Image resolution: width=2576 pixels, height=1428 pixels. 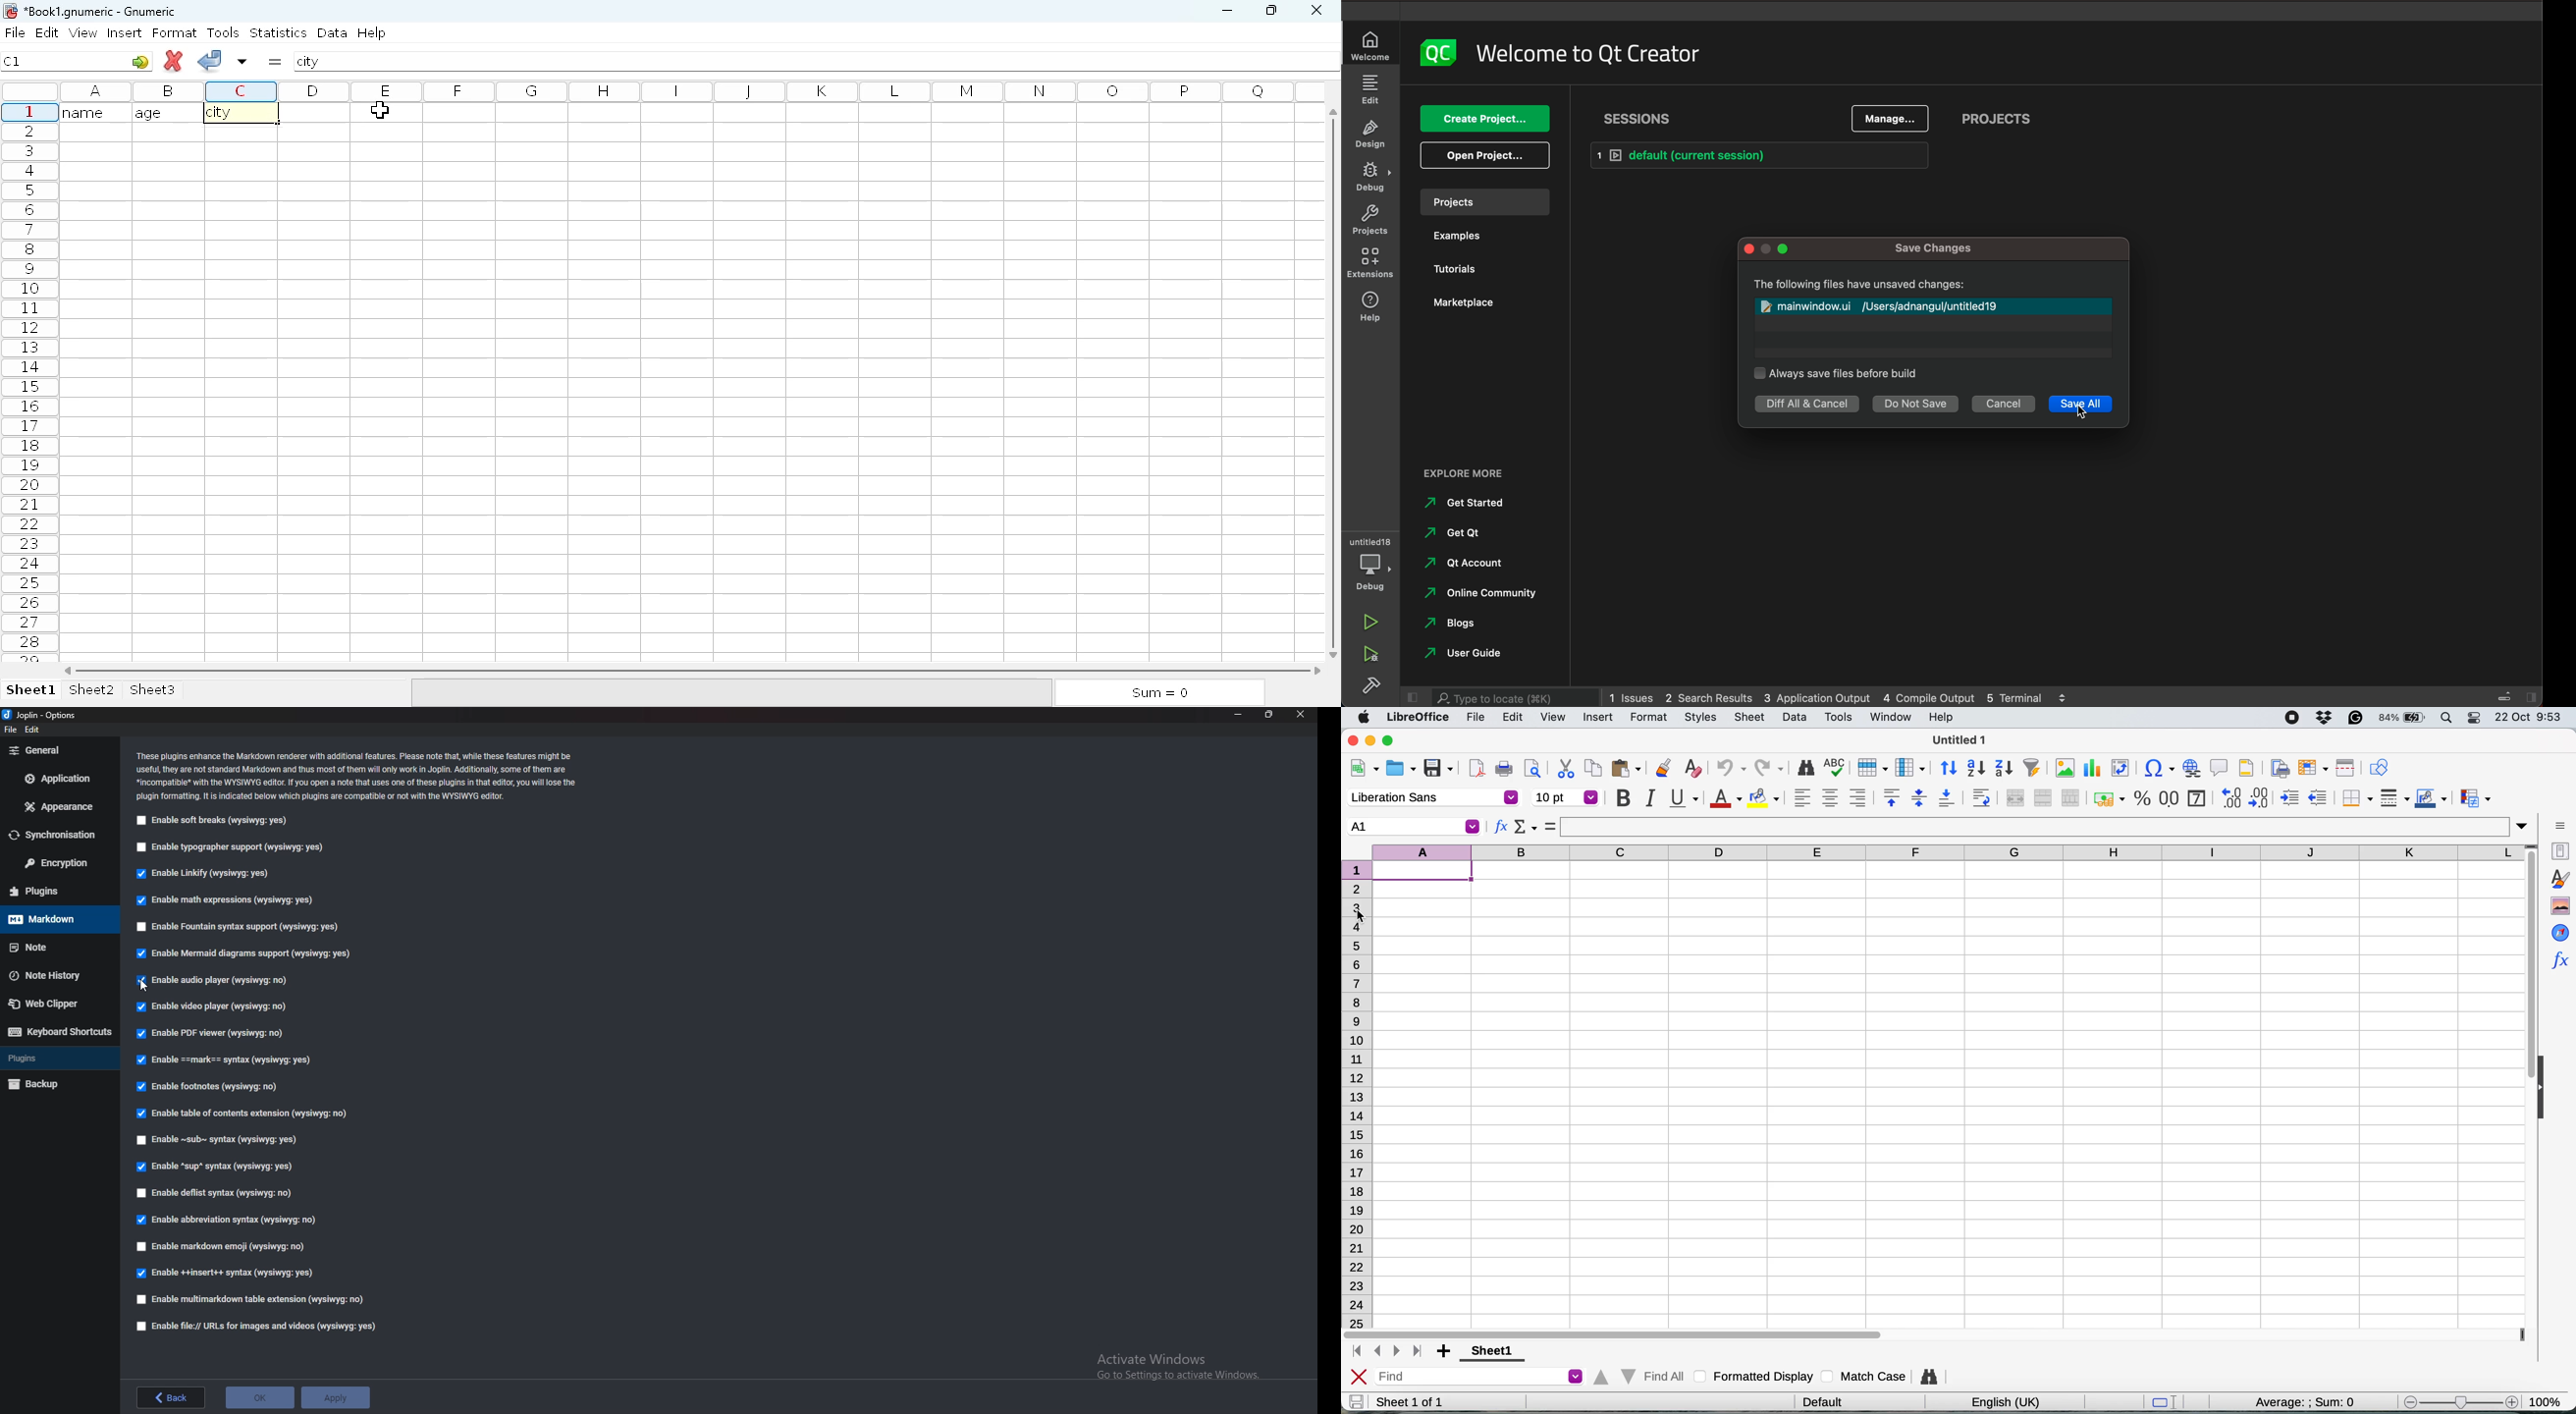 What do you see at coordinates (2311, 768) in the screenshot?
I see `freeze rows and columns` at bounding box center [2311, 768].